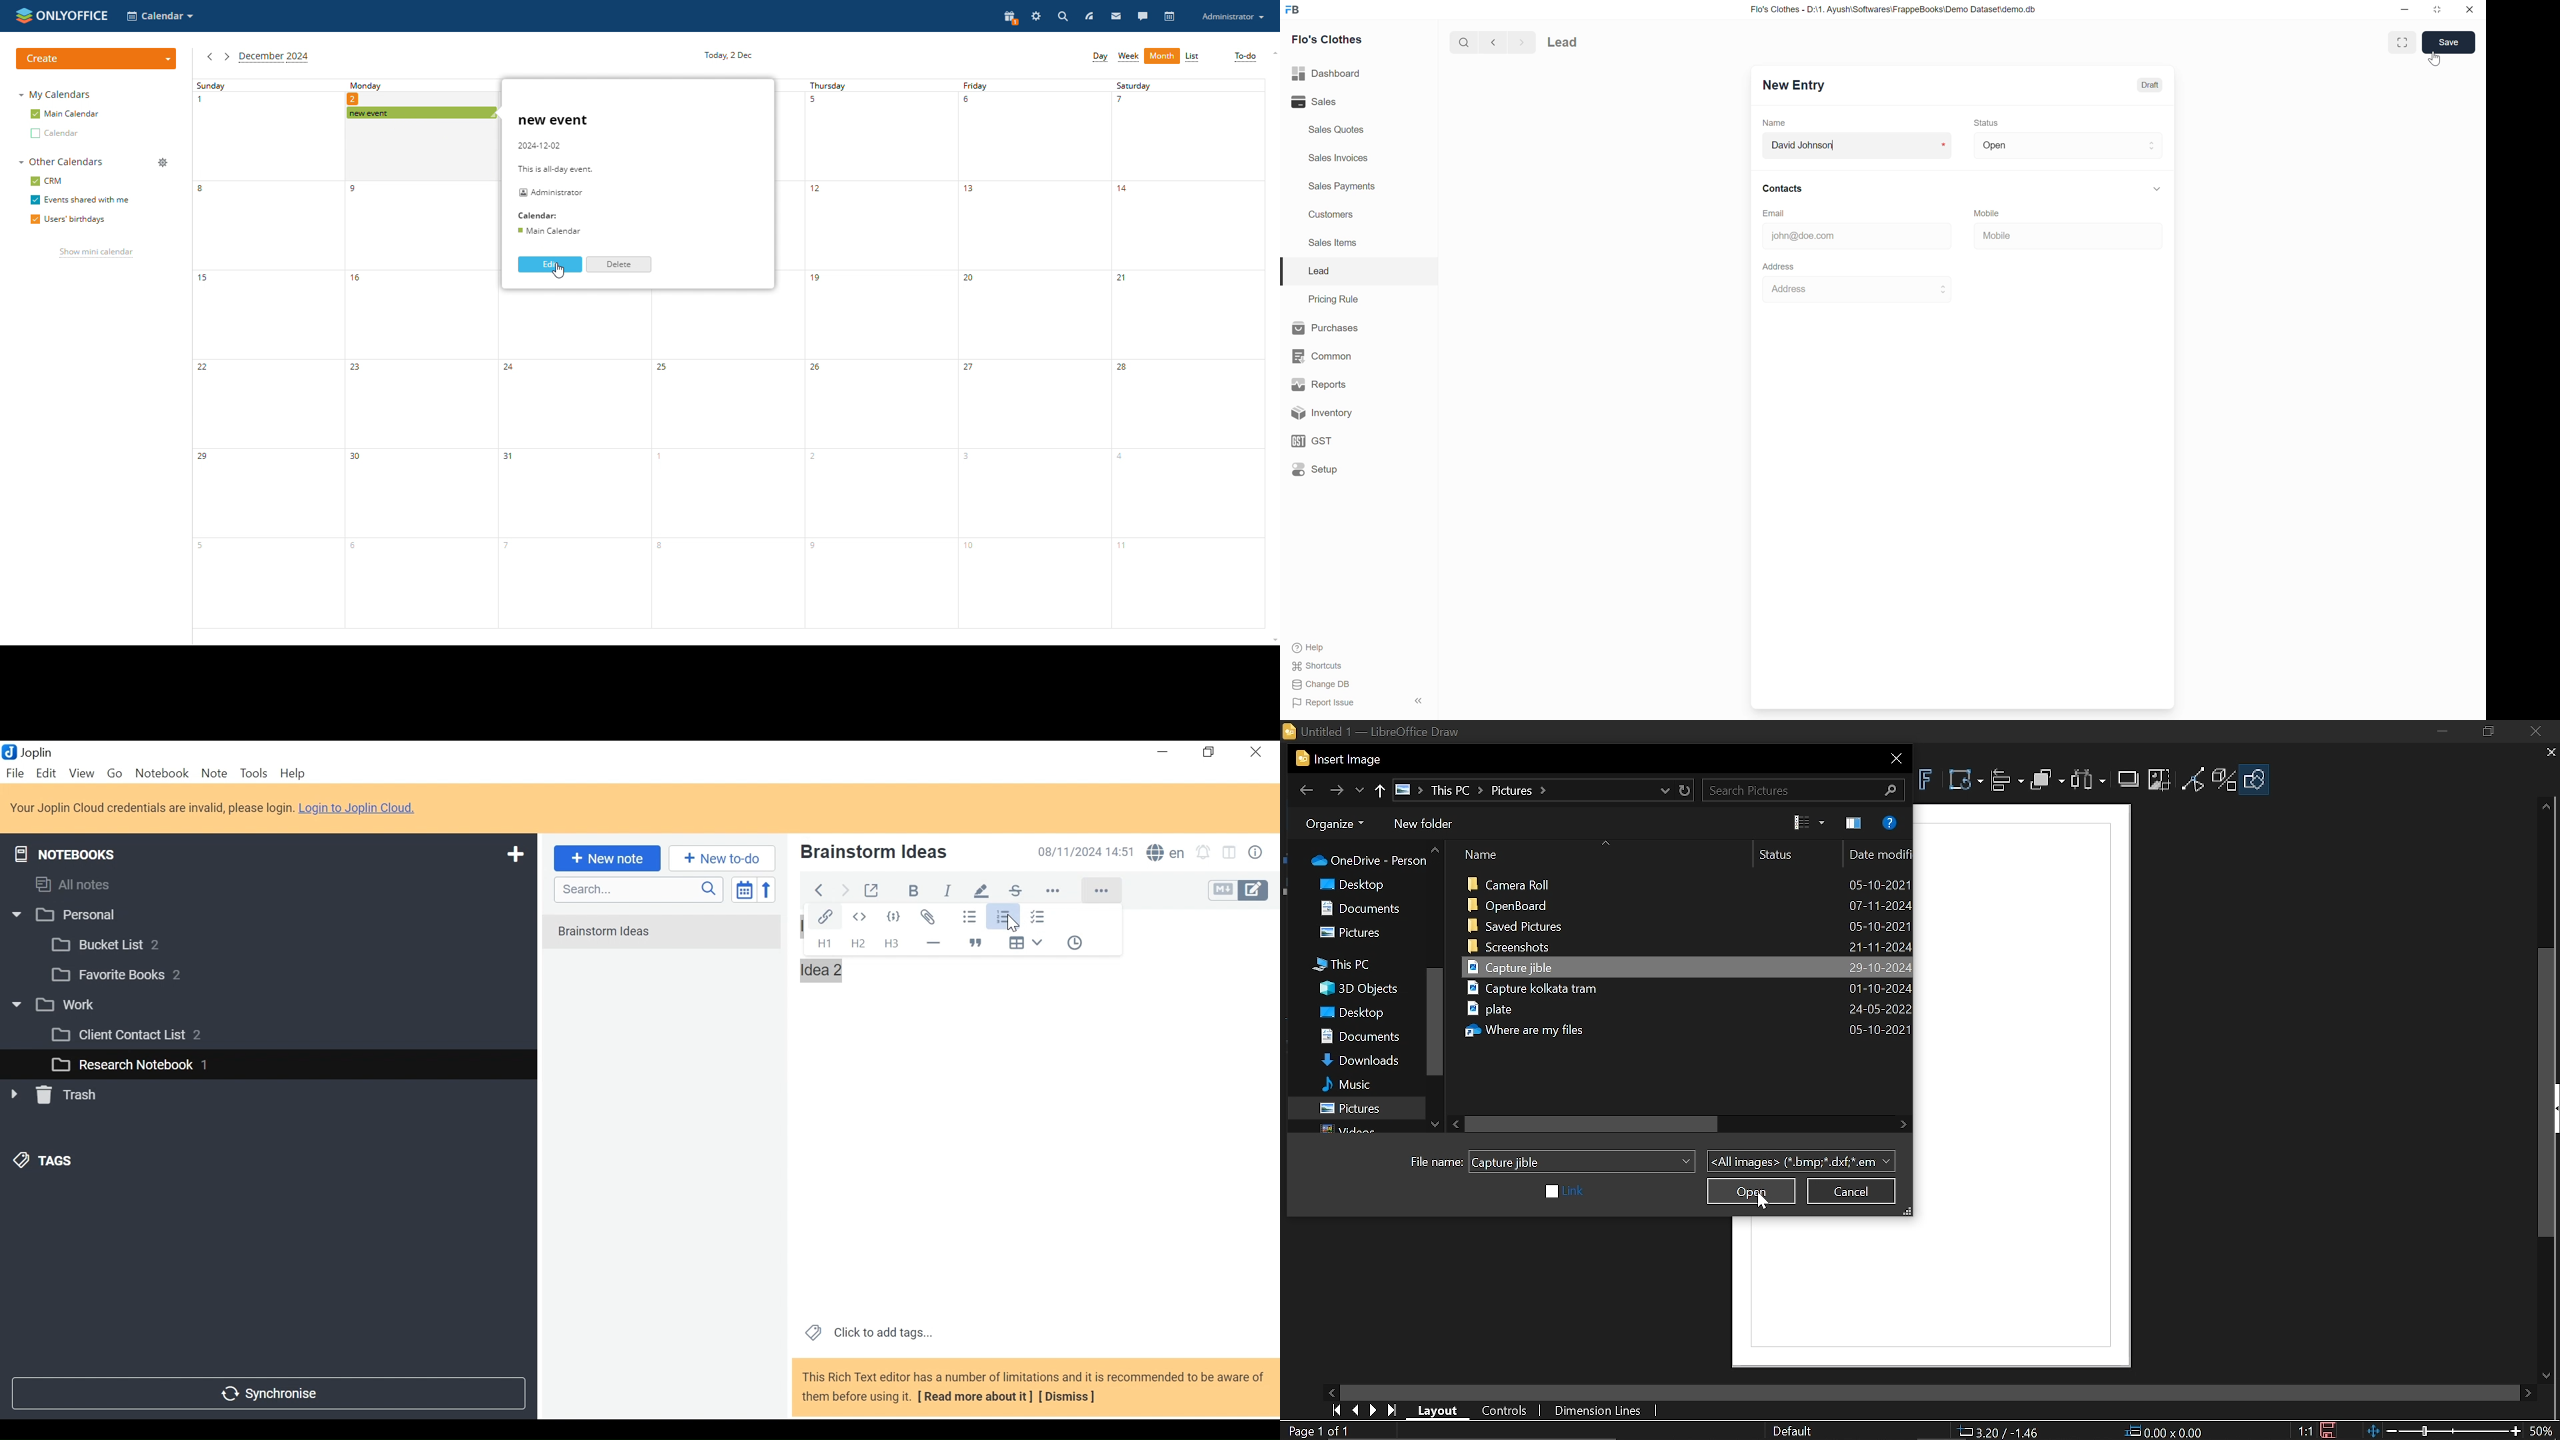  What do you see at coordinates (1894, 9) in the screenshot?
I see `Flo's Clothes - D:\1. Ayush\Softwares\FrappeBooks\Demo Dataset\demo.db` at bounding box center [1894, 9].